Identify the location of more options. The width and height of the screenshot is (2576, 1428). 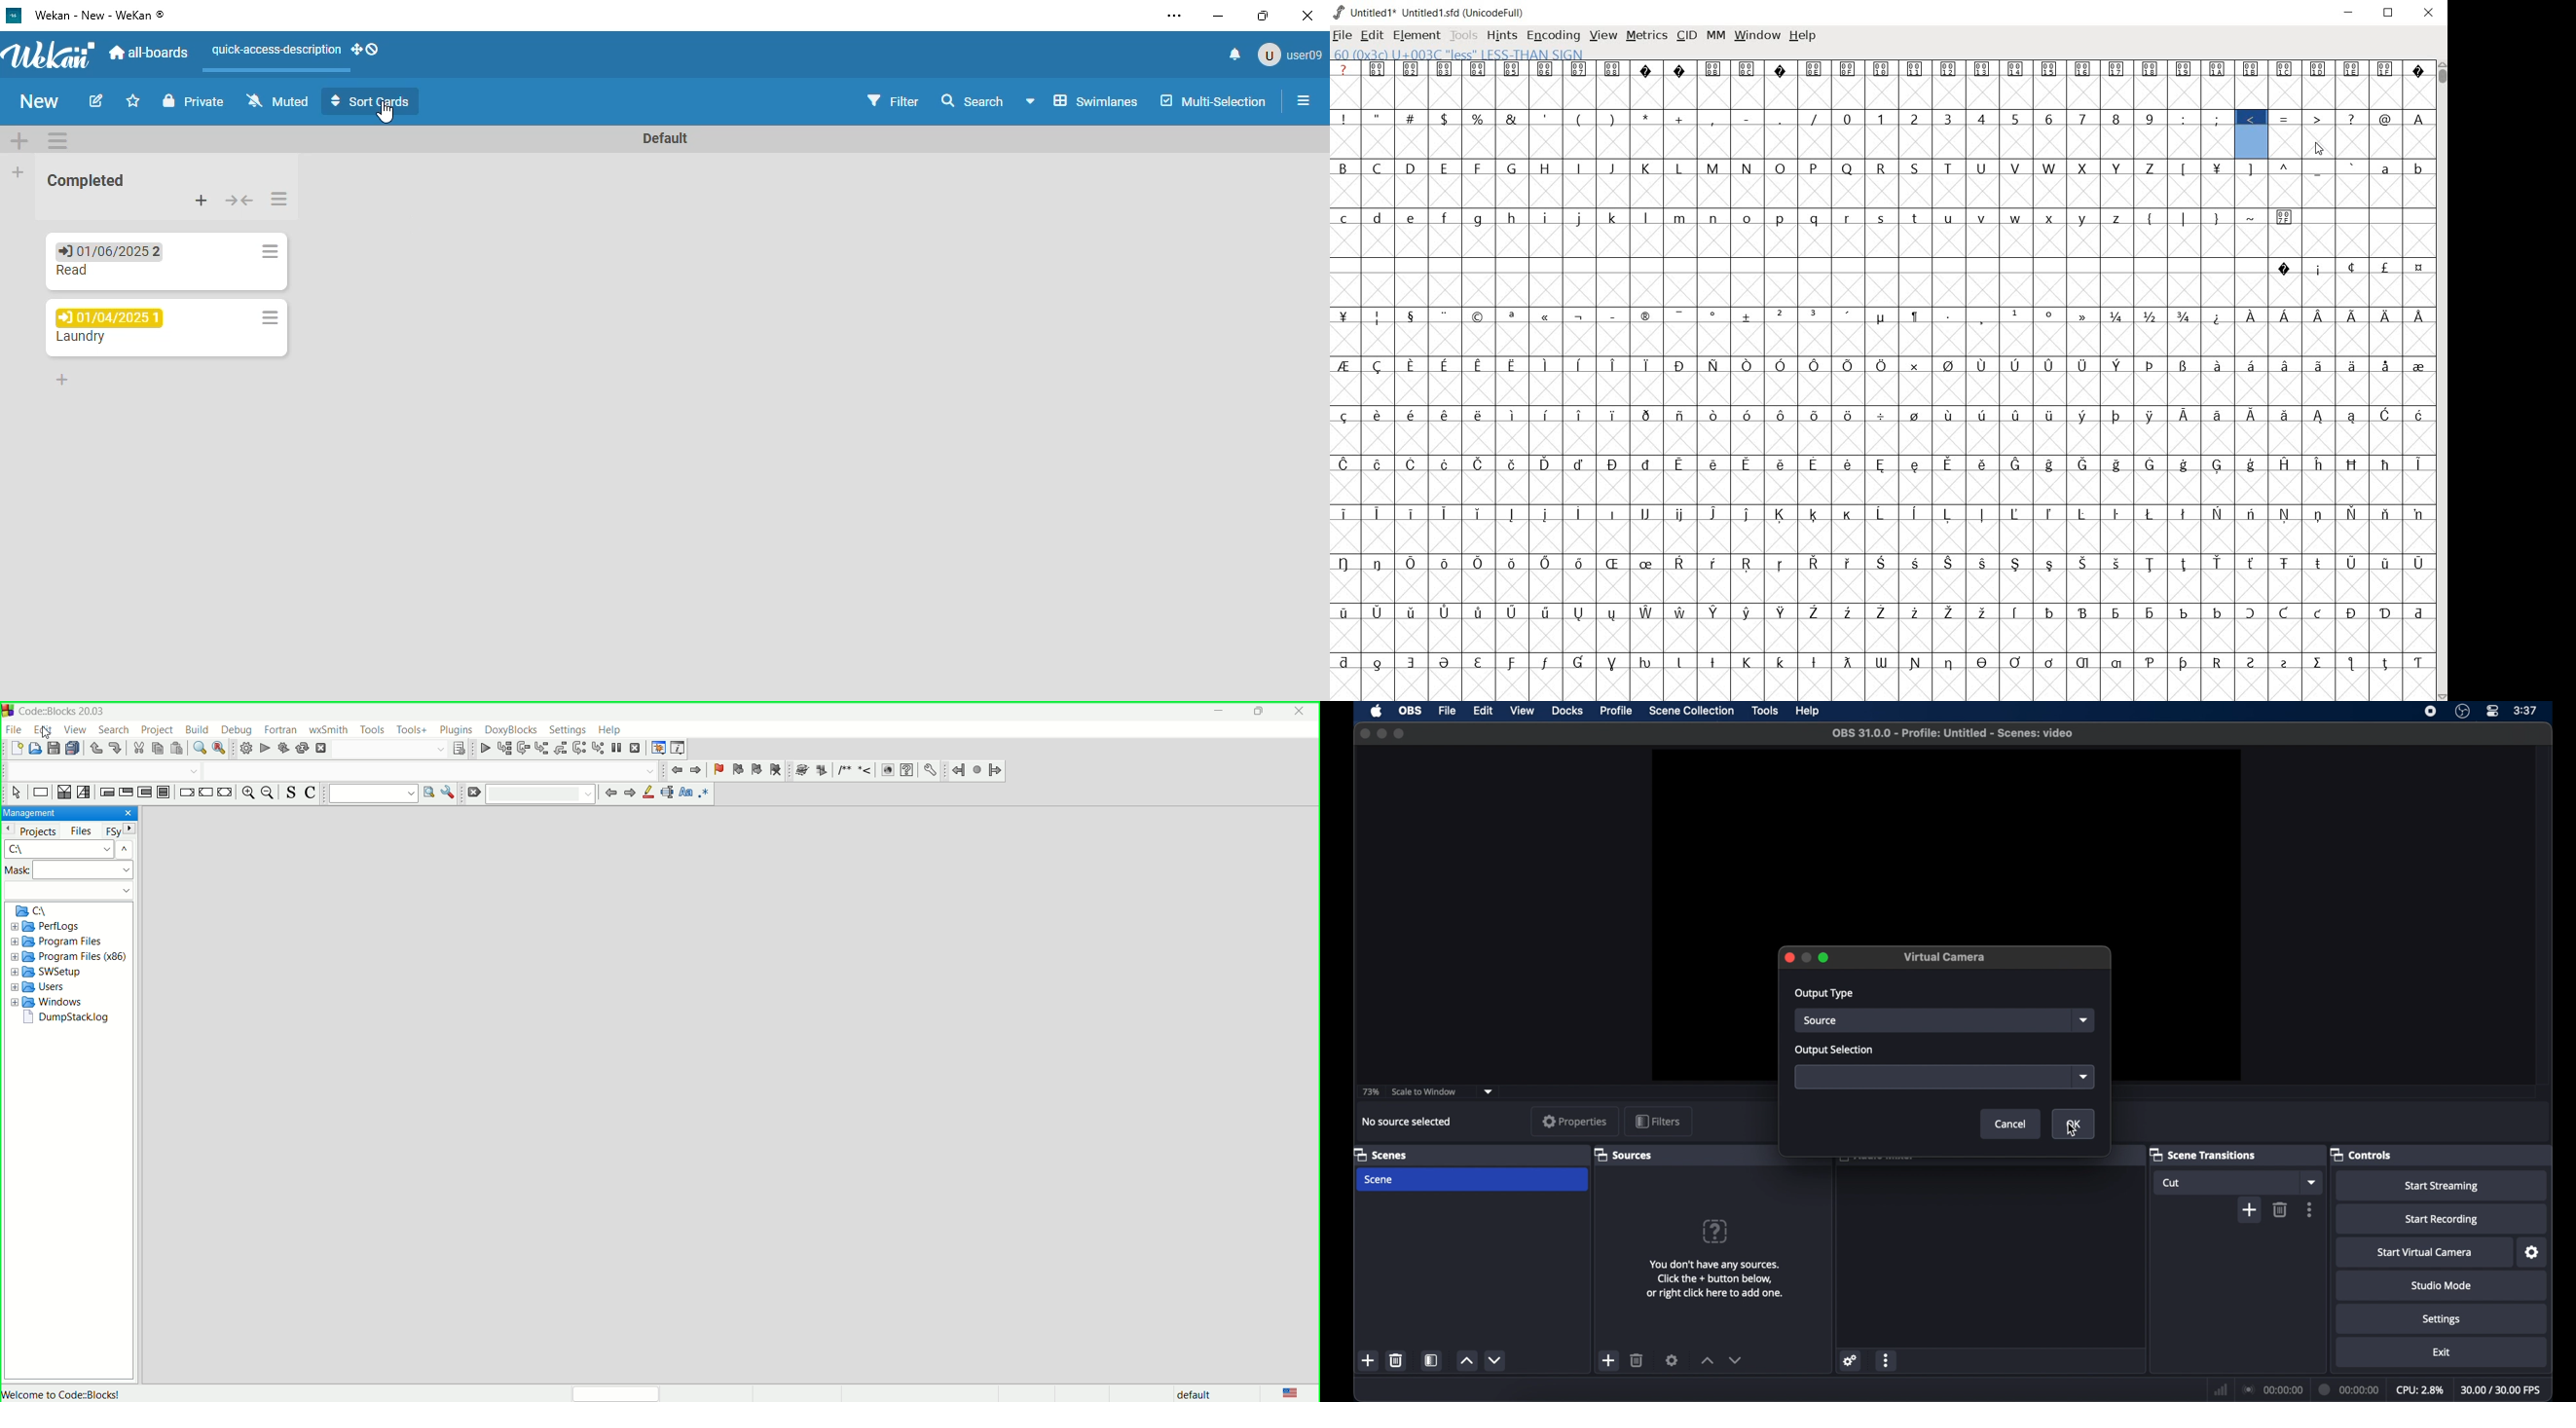
(2310, 1210).